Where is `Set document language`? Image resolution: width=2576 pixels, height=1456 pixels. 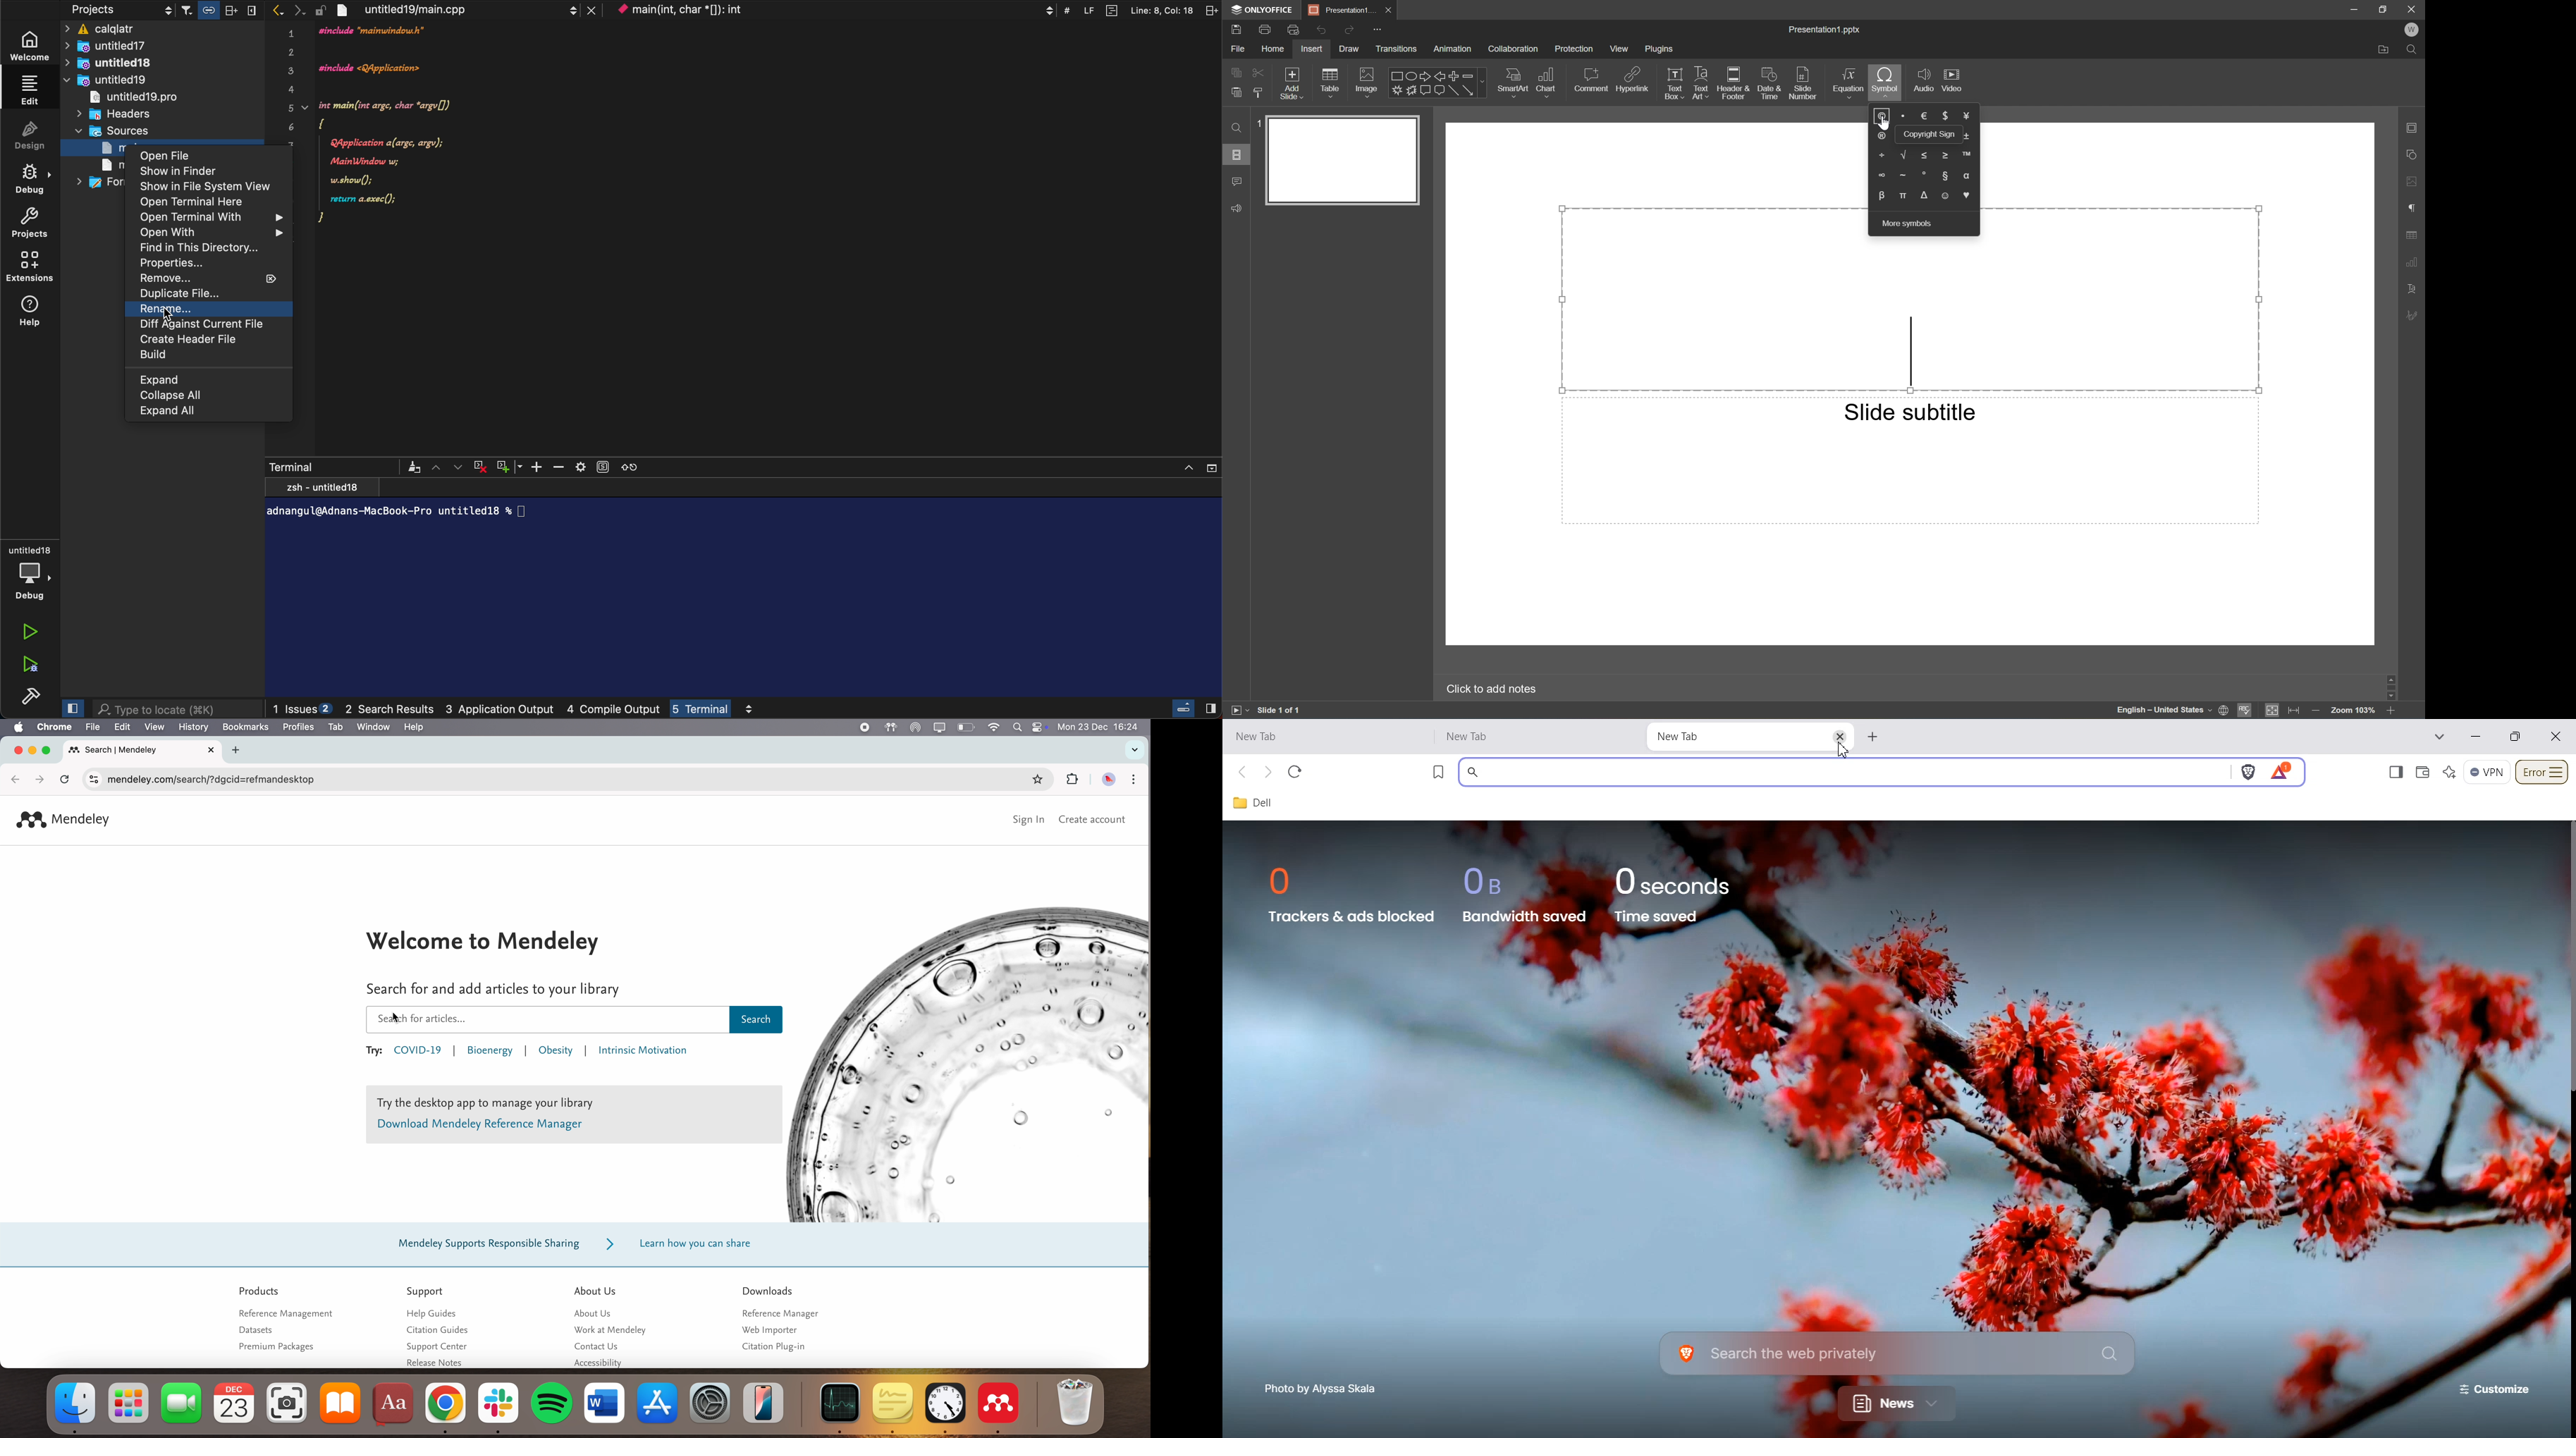 Set document language is located at coordinates (2224, 711).